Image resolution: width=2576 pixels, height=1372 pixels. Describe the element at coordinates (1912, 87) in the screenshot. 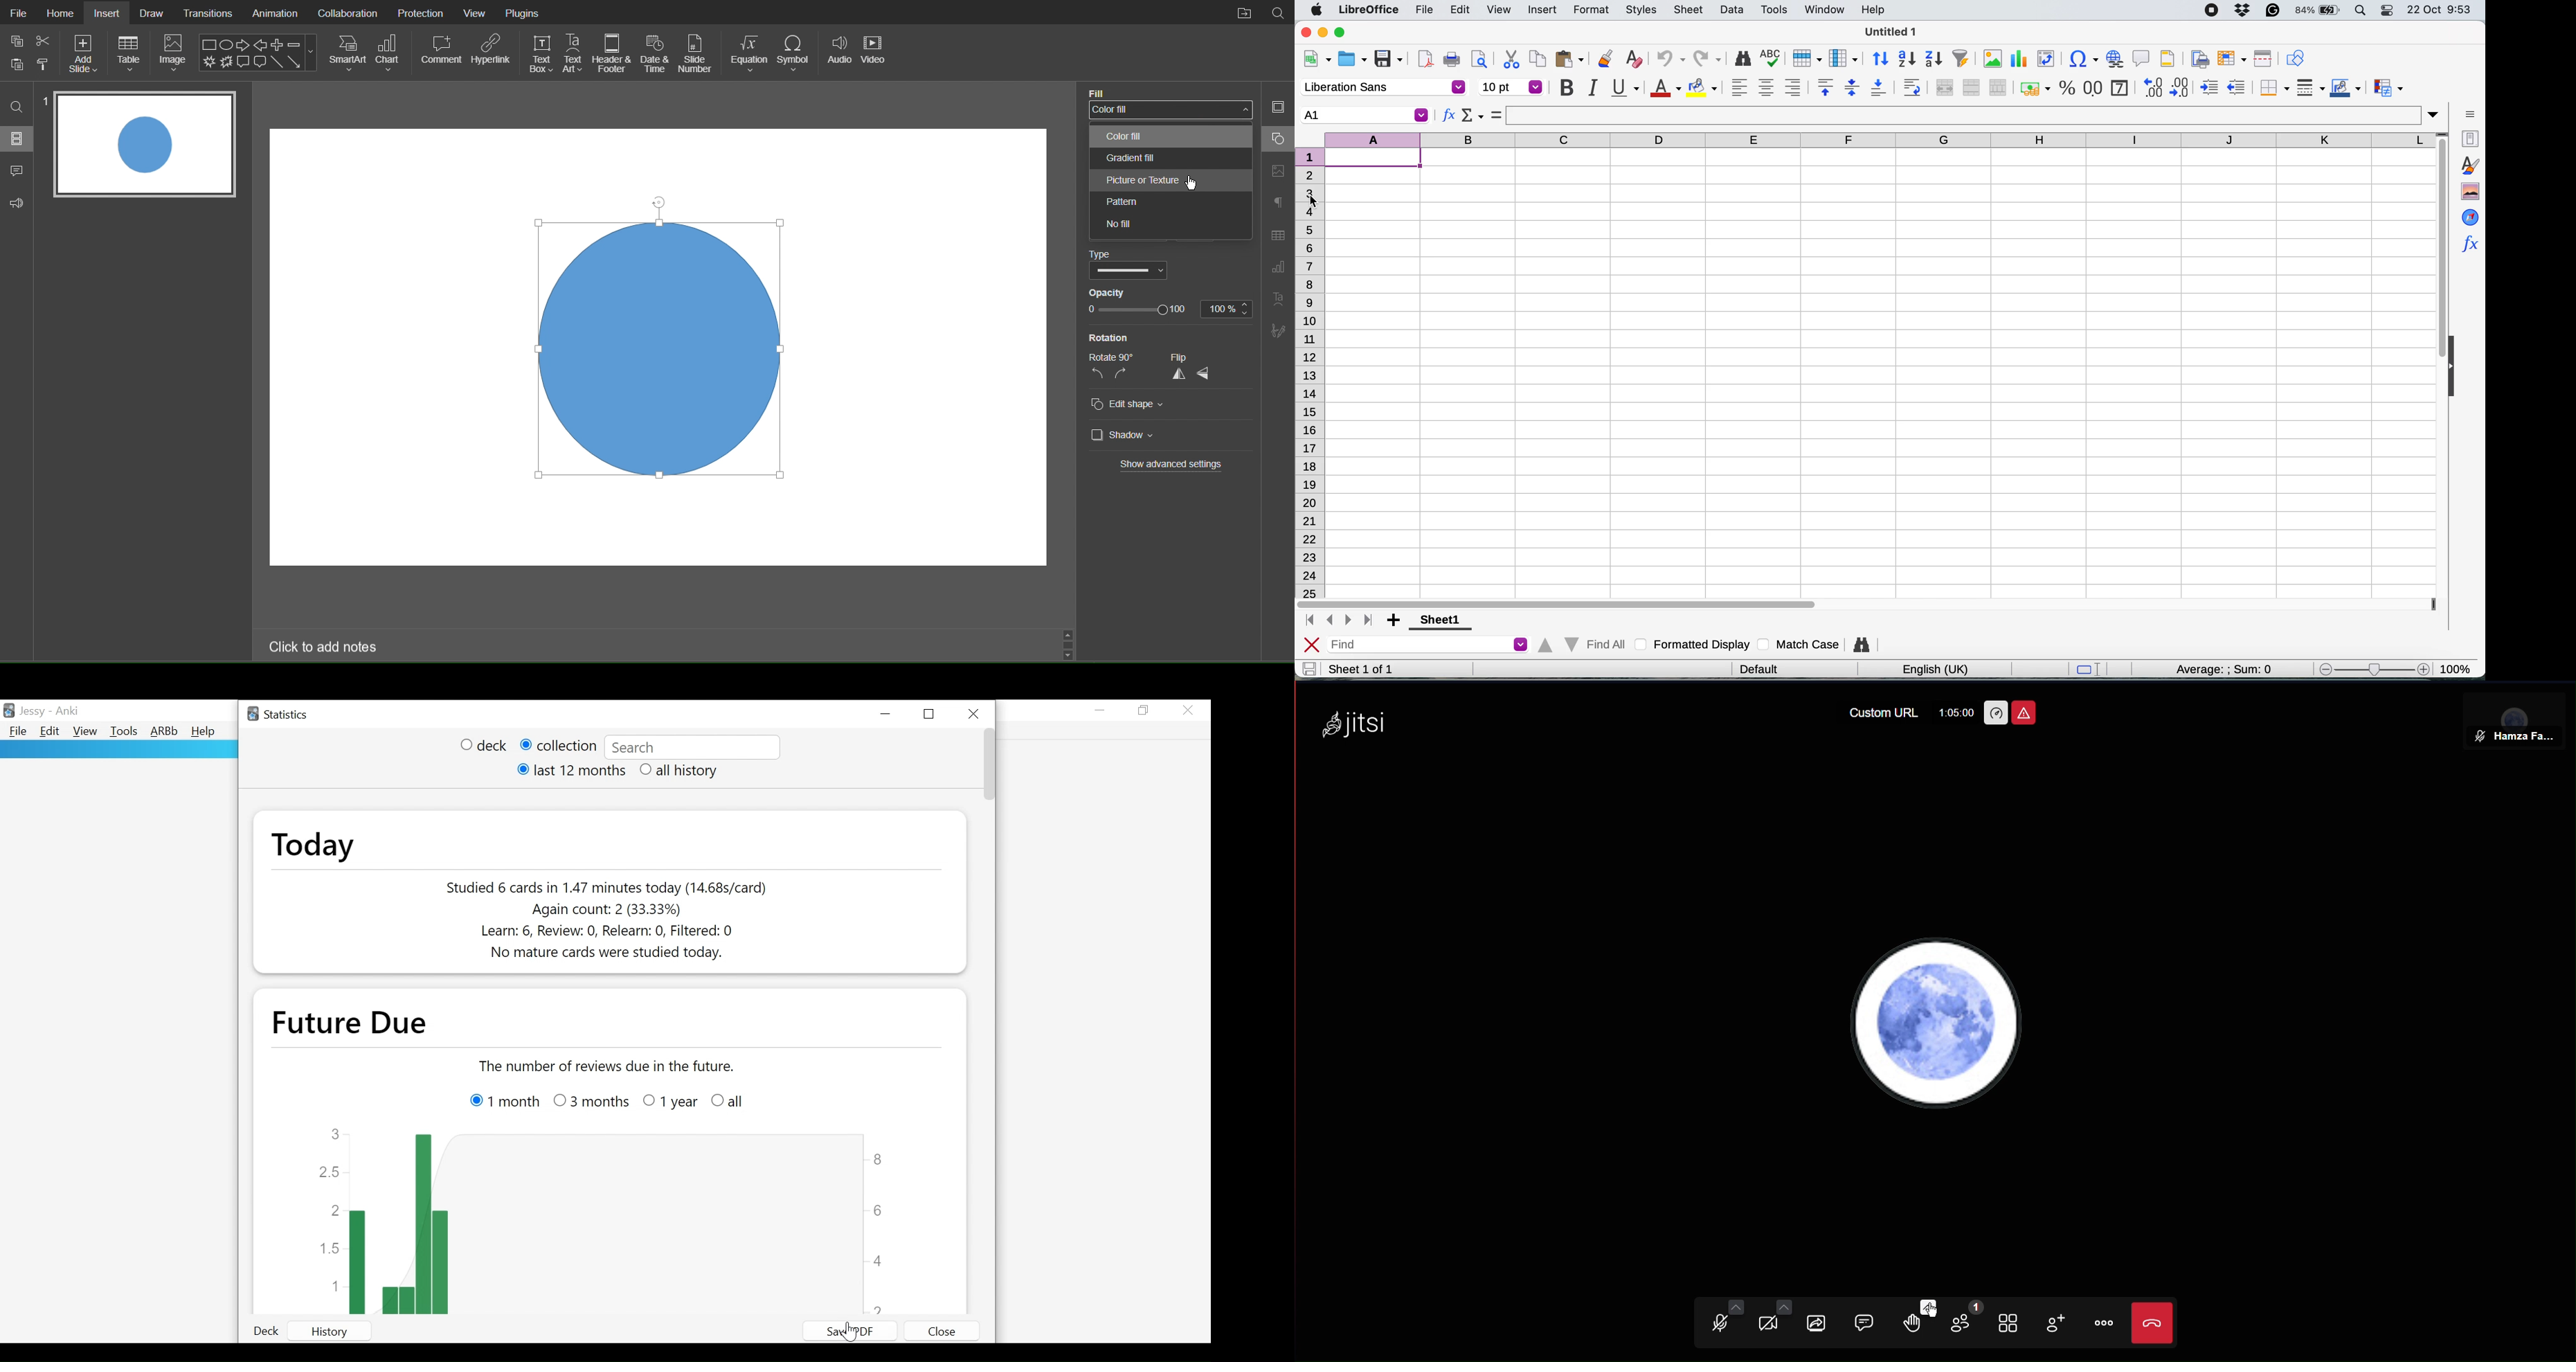

I see `wrap text` at that location.